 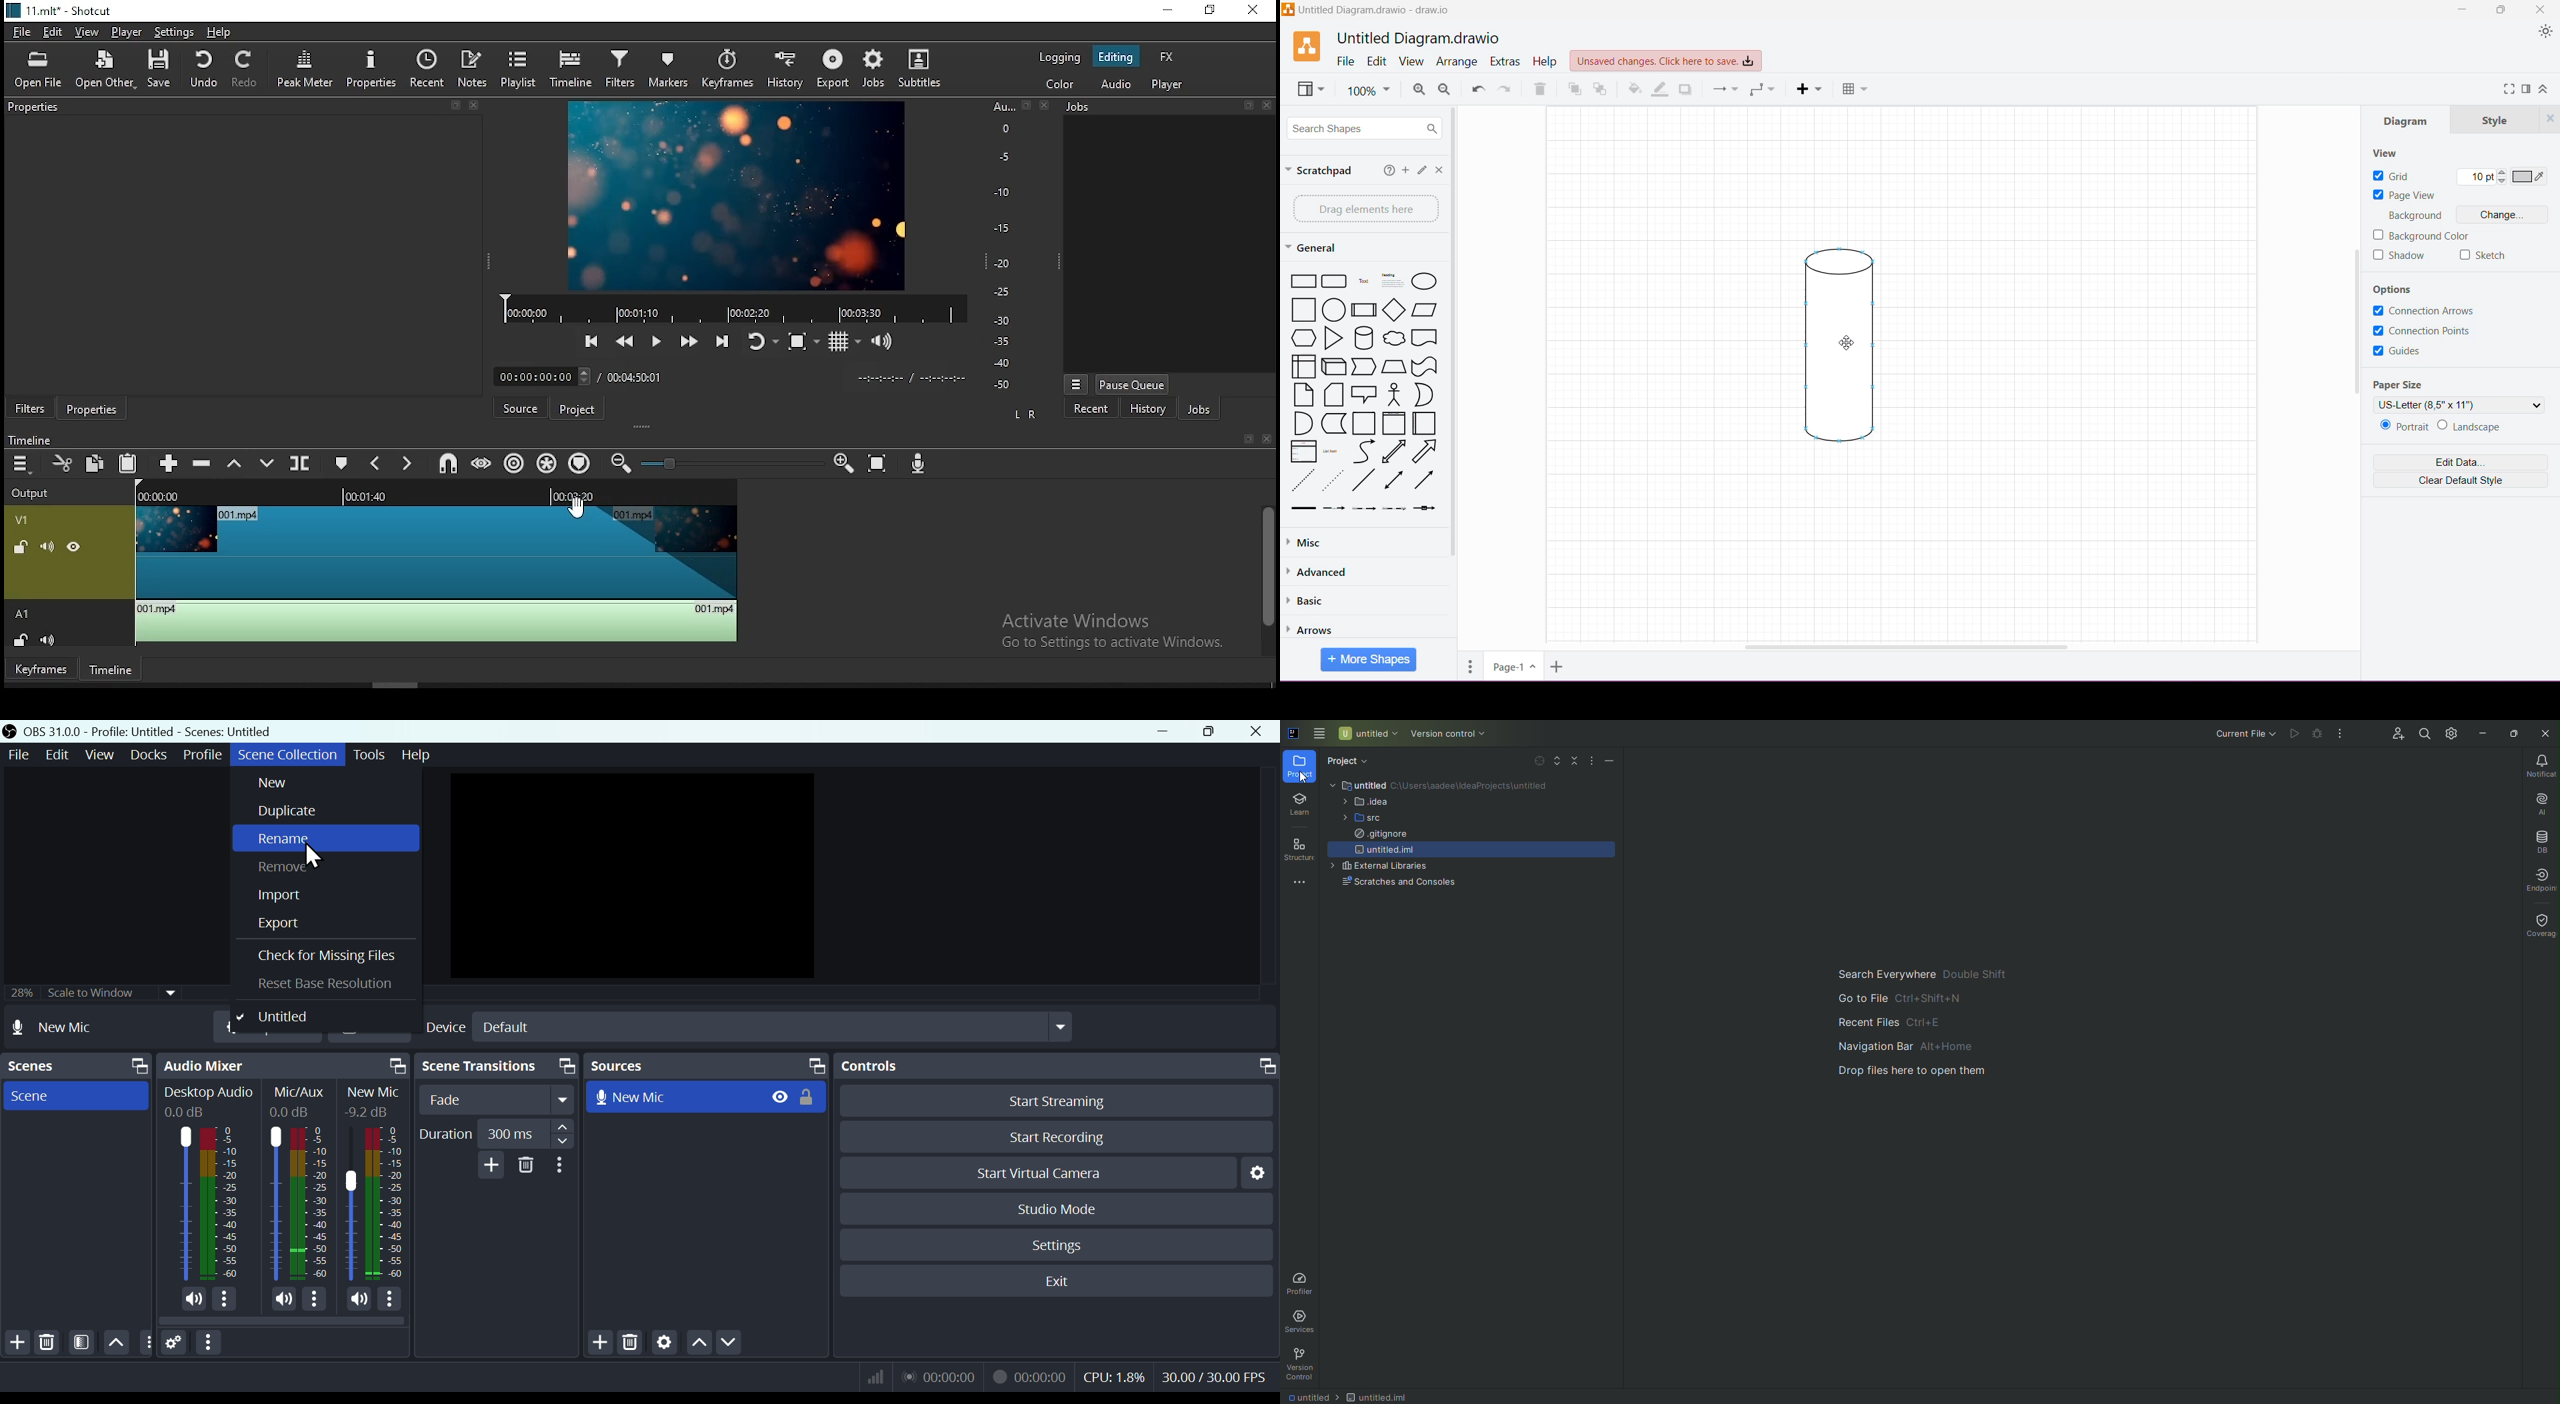 What do you see at coordinates (1196, 411) in the screenshot?
I see `jobs` at bounding box center [1196, 411].